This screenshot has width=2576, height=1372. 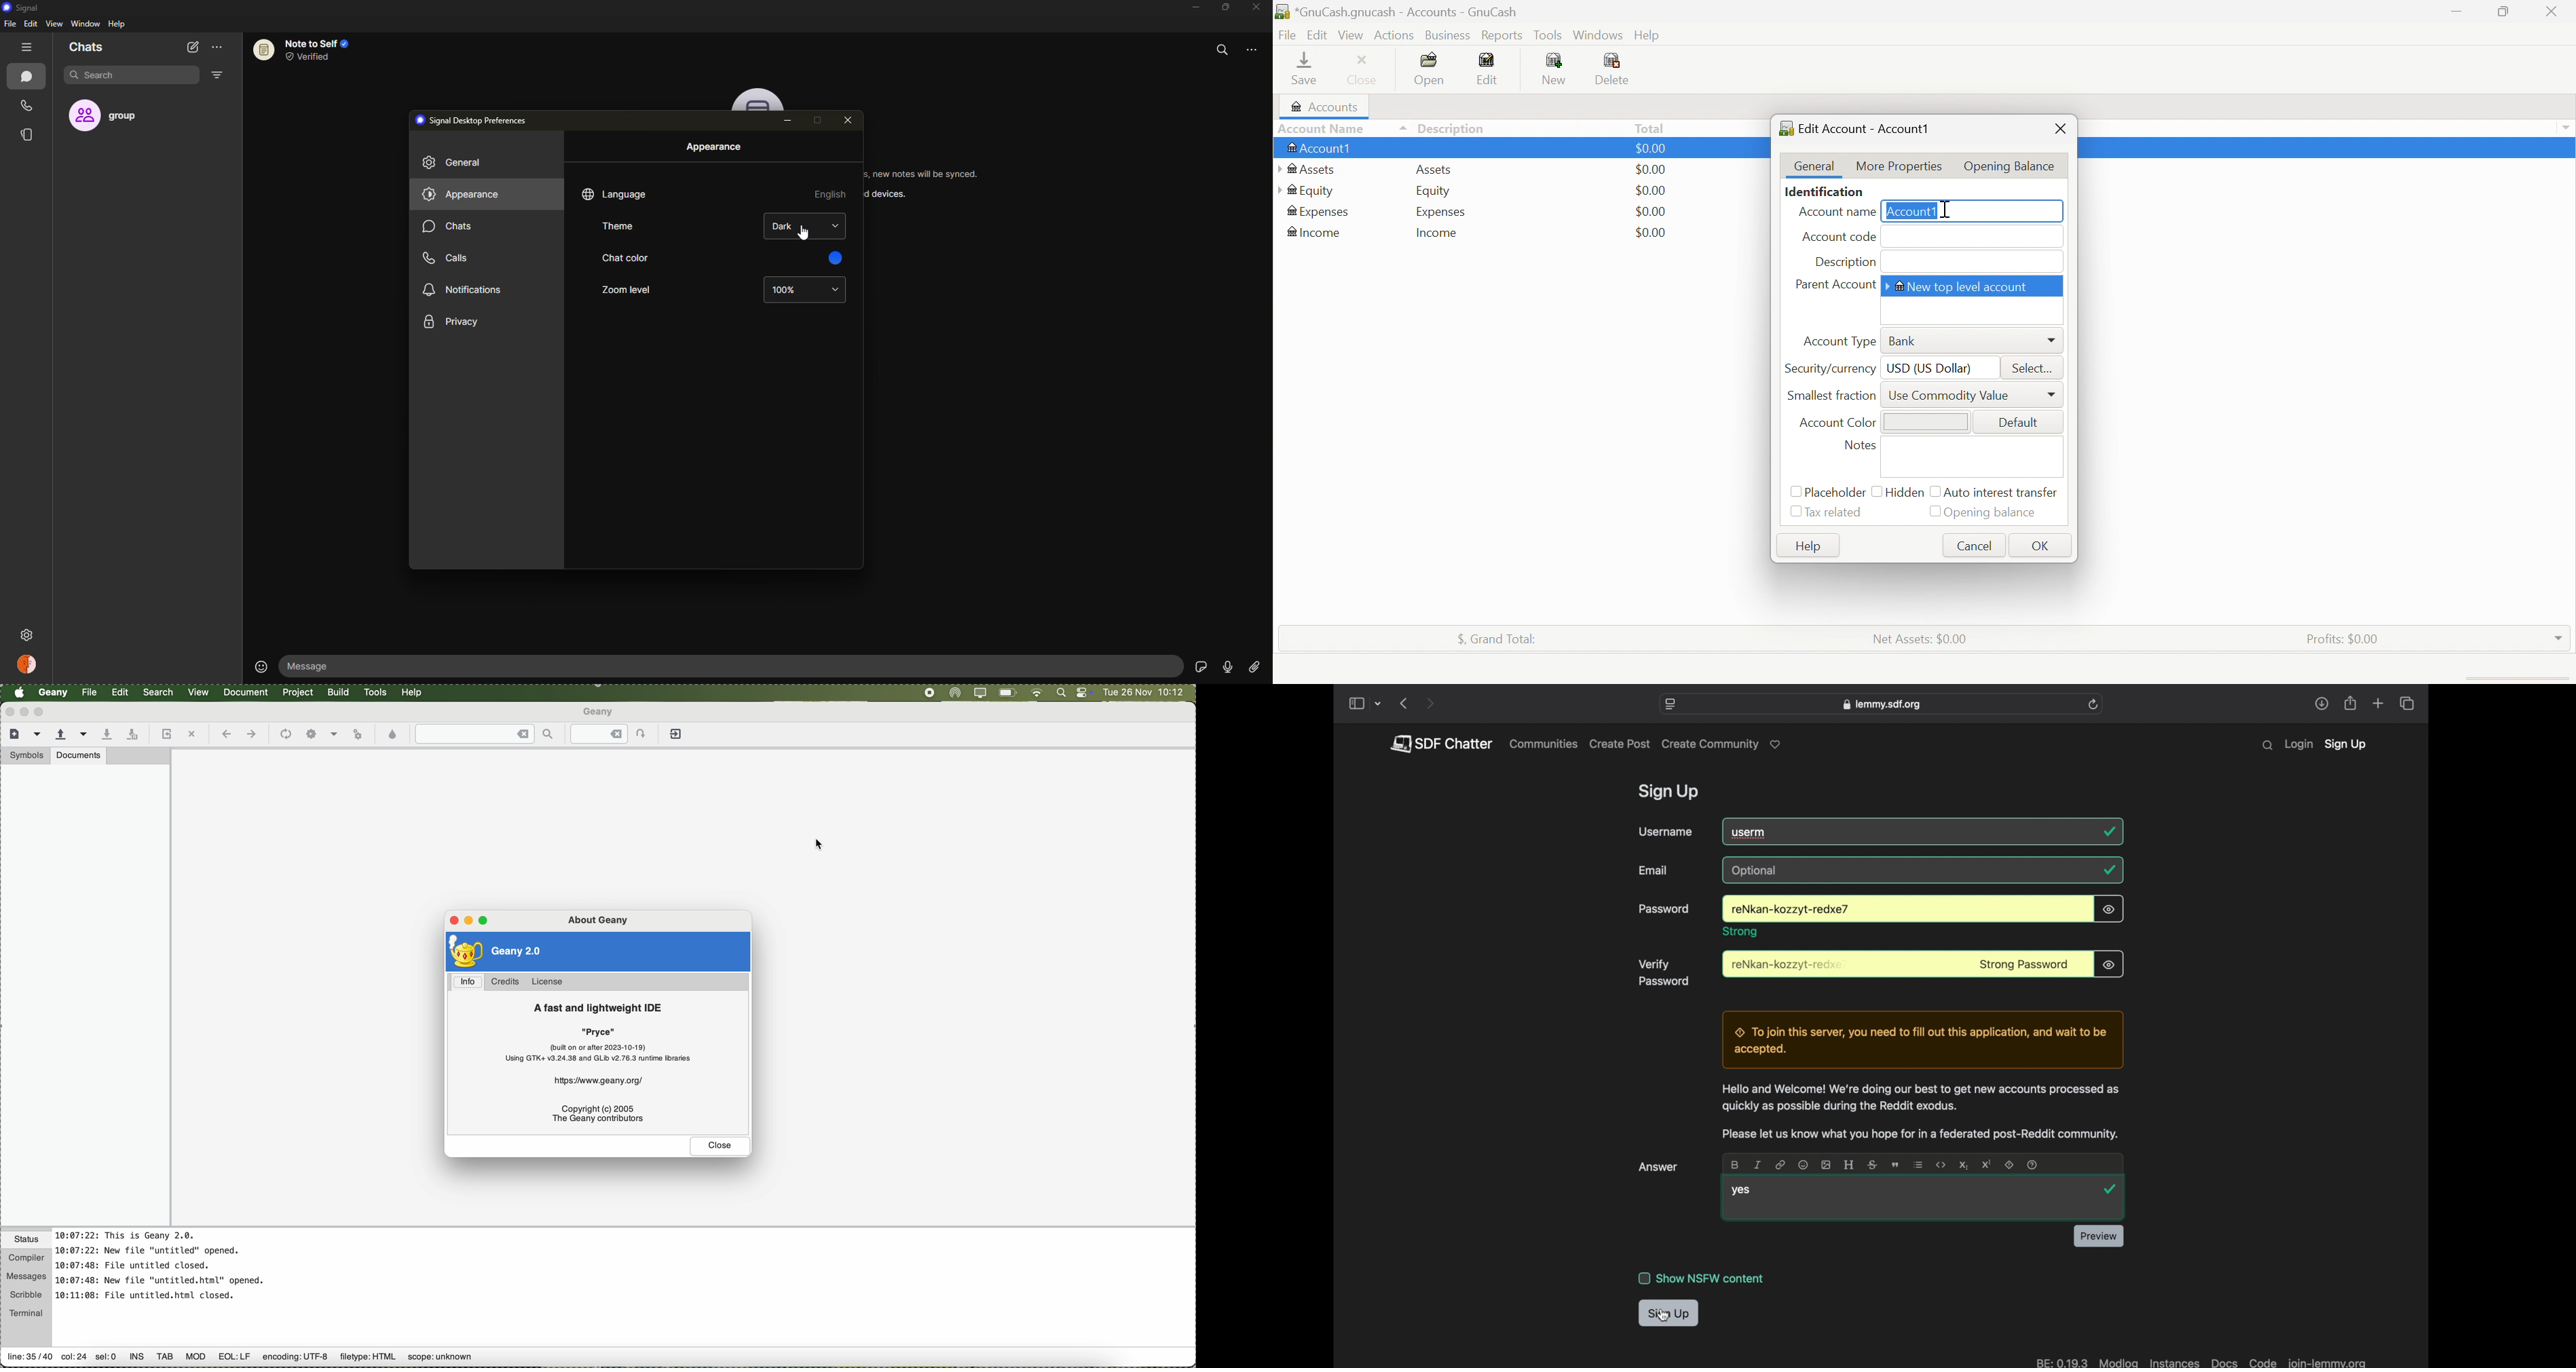 What do you see at coordinates (2110, 832) in the screenshot?
I see `tick mark` at bounding box center [2110, 832].